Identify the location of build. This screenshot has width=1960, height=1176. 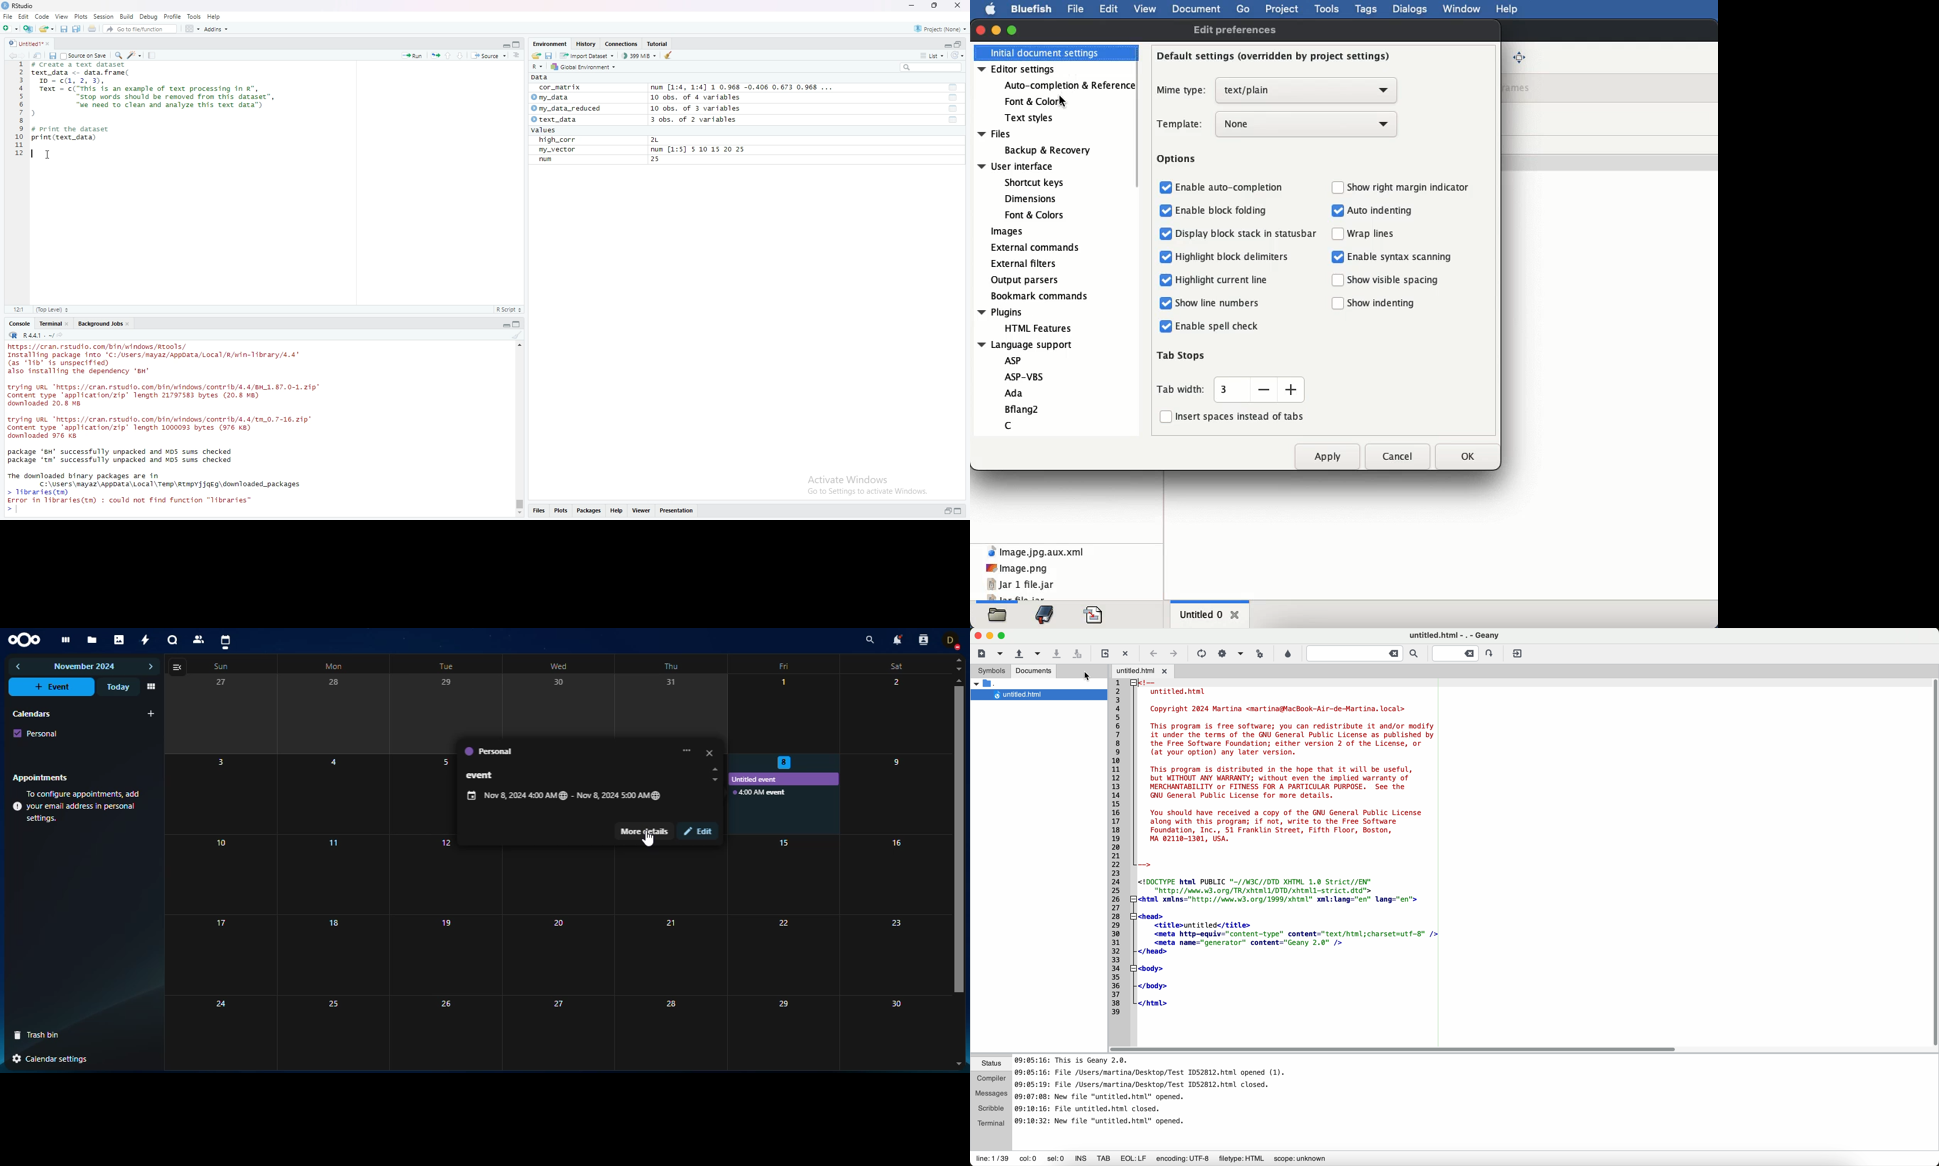
(127, 17).